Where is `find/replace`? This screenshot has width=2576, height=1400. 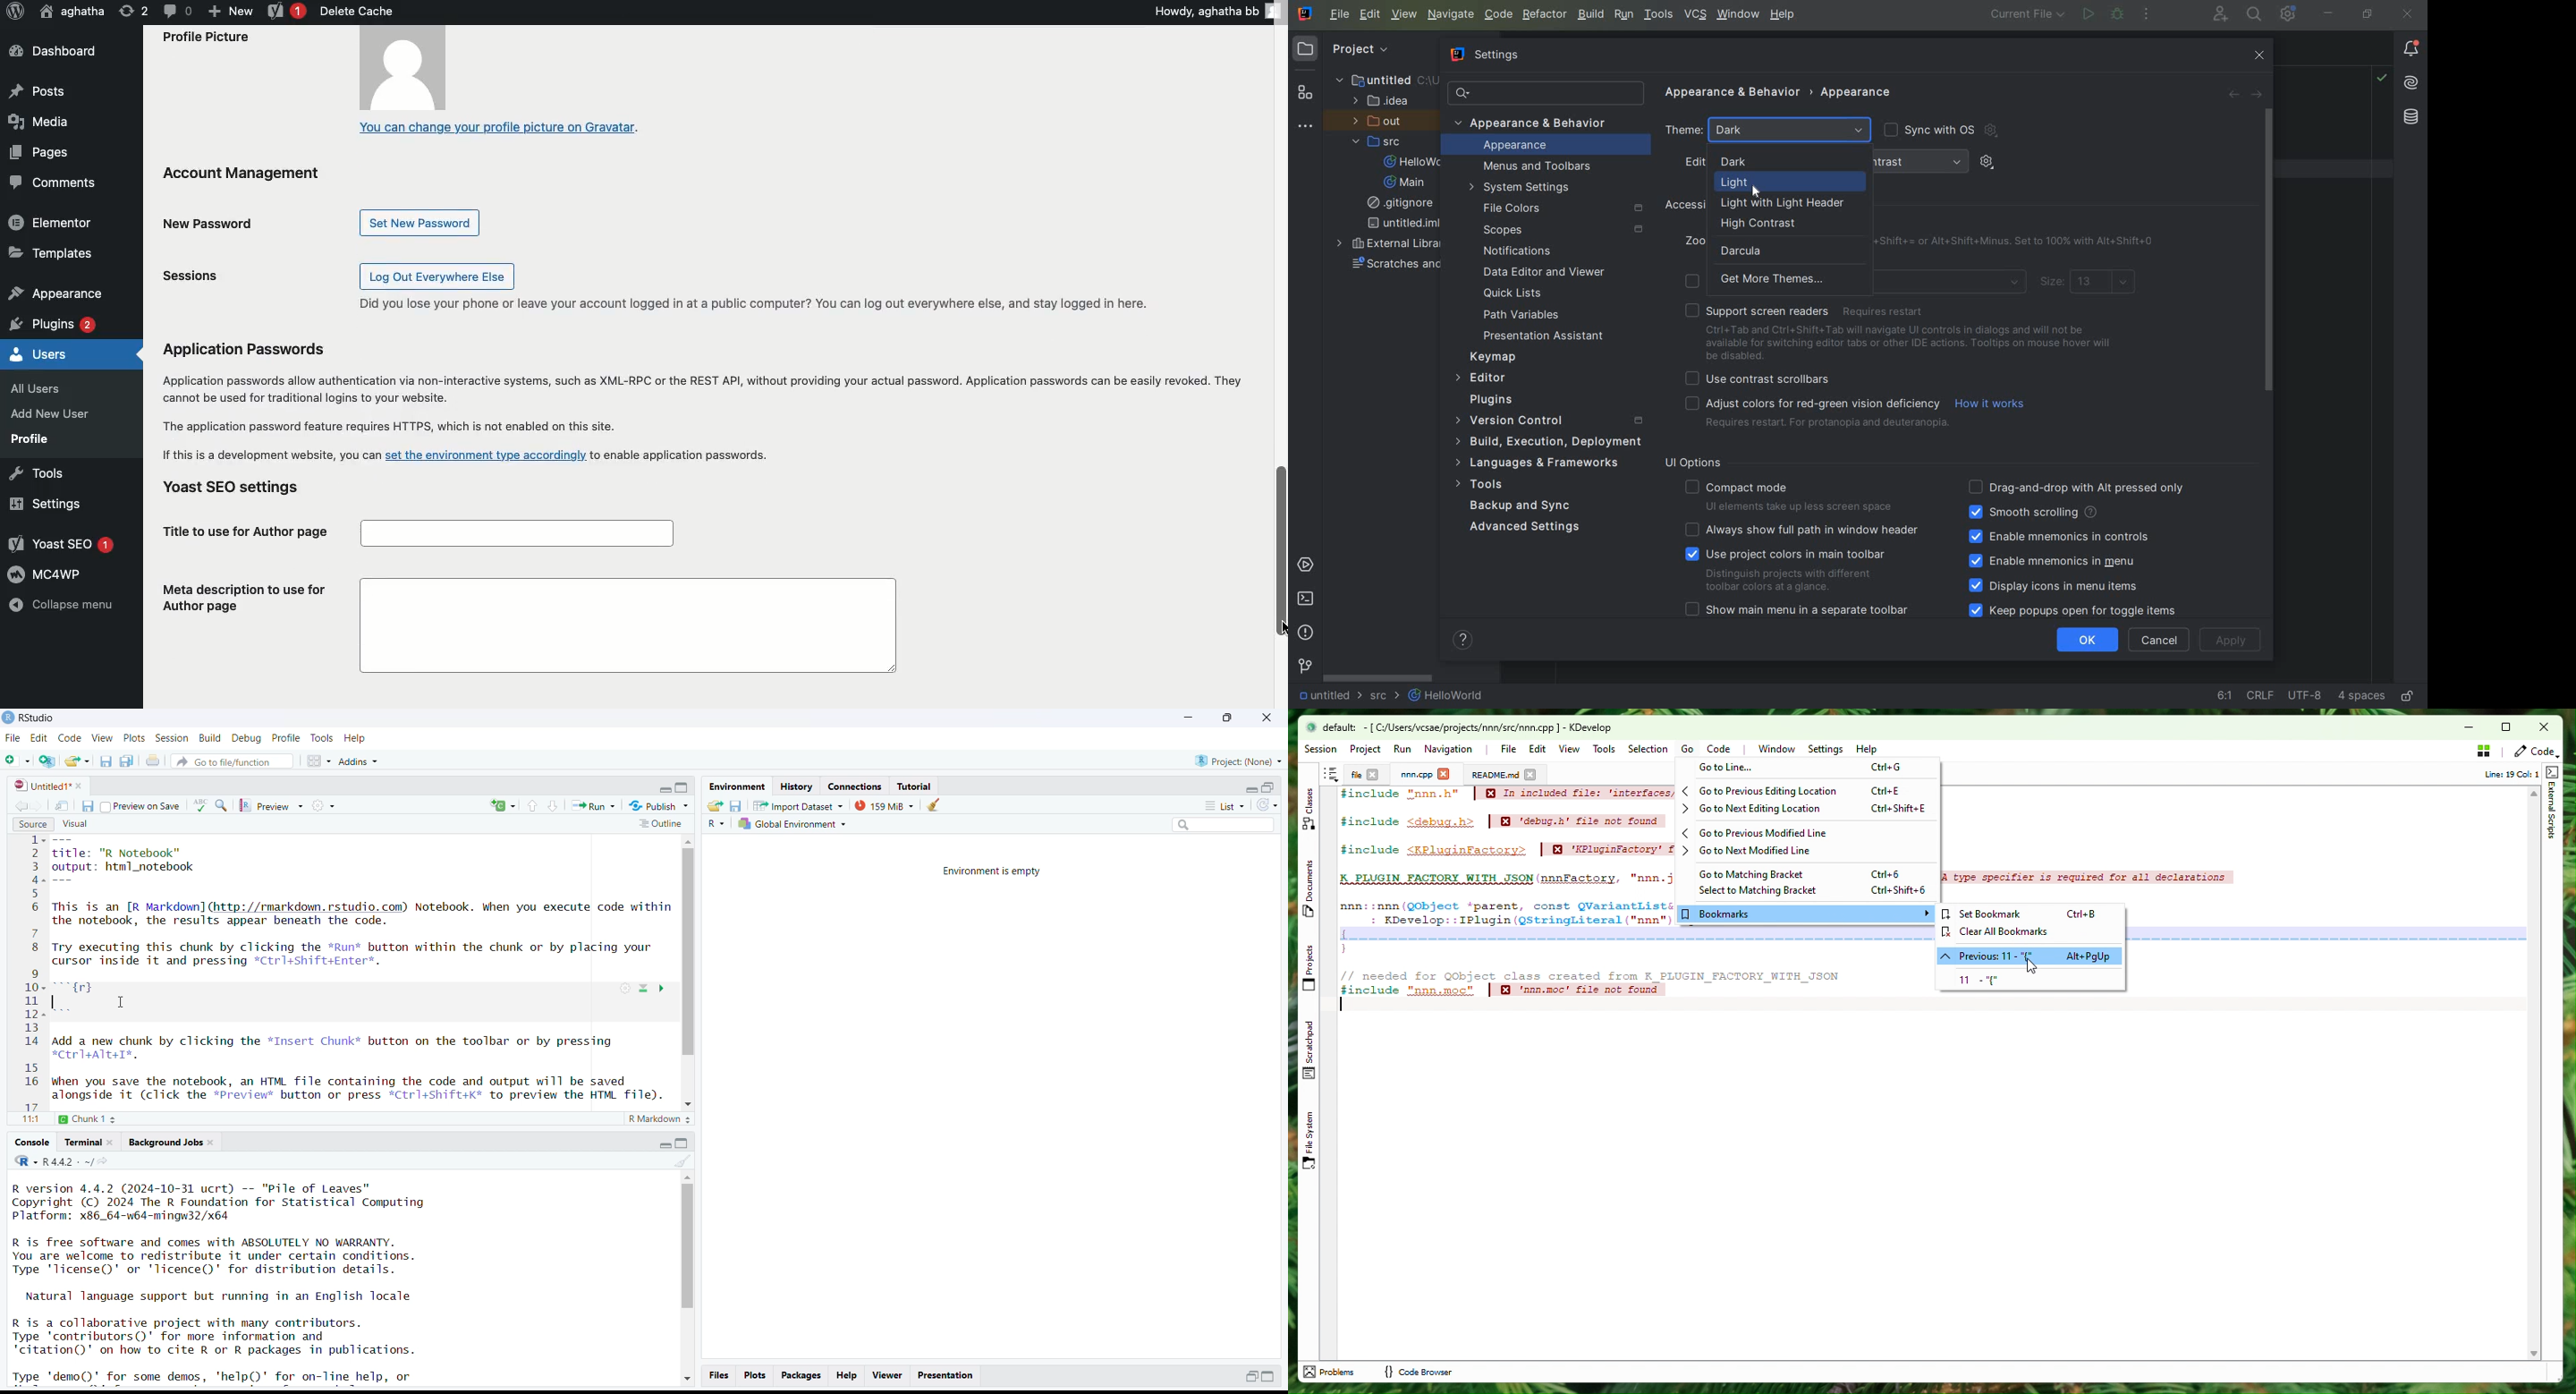
find/replace is located at coordinates (223, 807).